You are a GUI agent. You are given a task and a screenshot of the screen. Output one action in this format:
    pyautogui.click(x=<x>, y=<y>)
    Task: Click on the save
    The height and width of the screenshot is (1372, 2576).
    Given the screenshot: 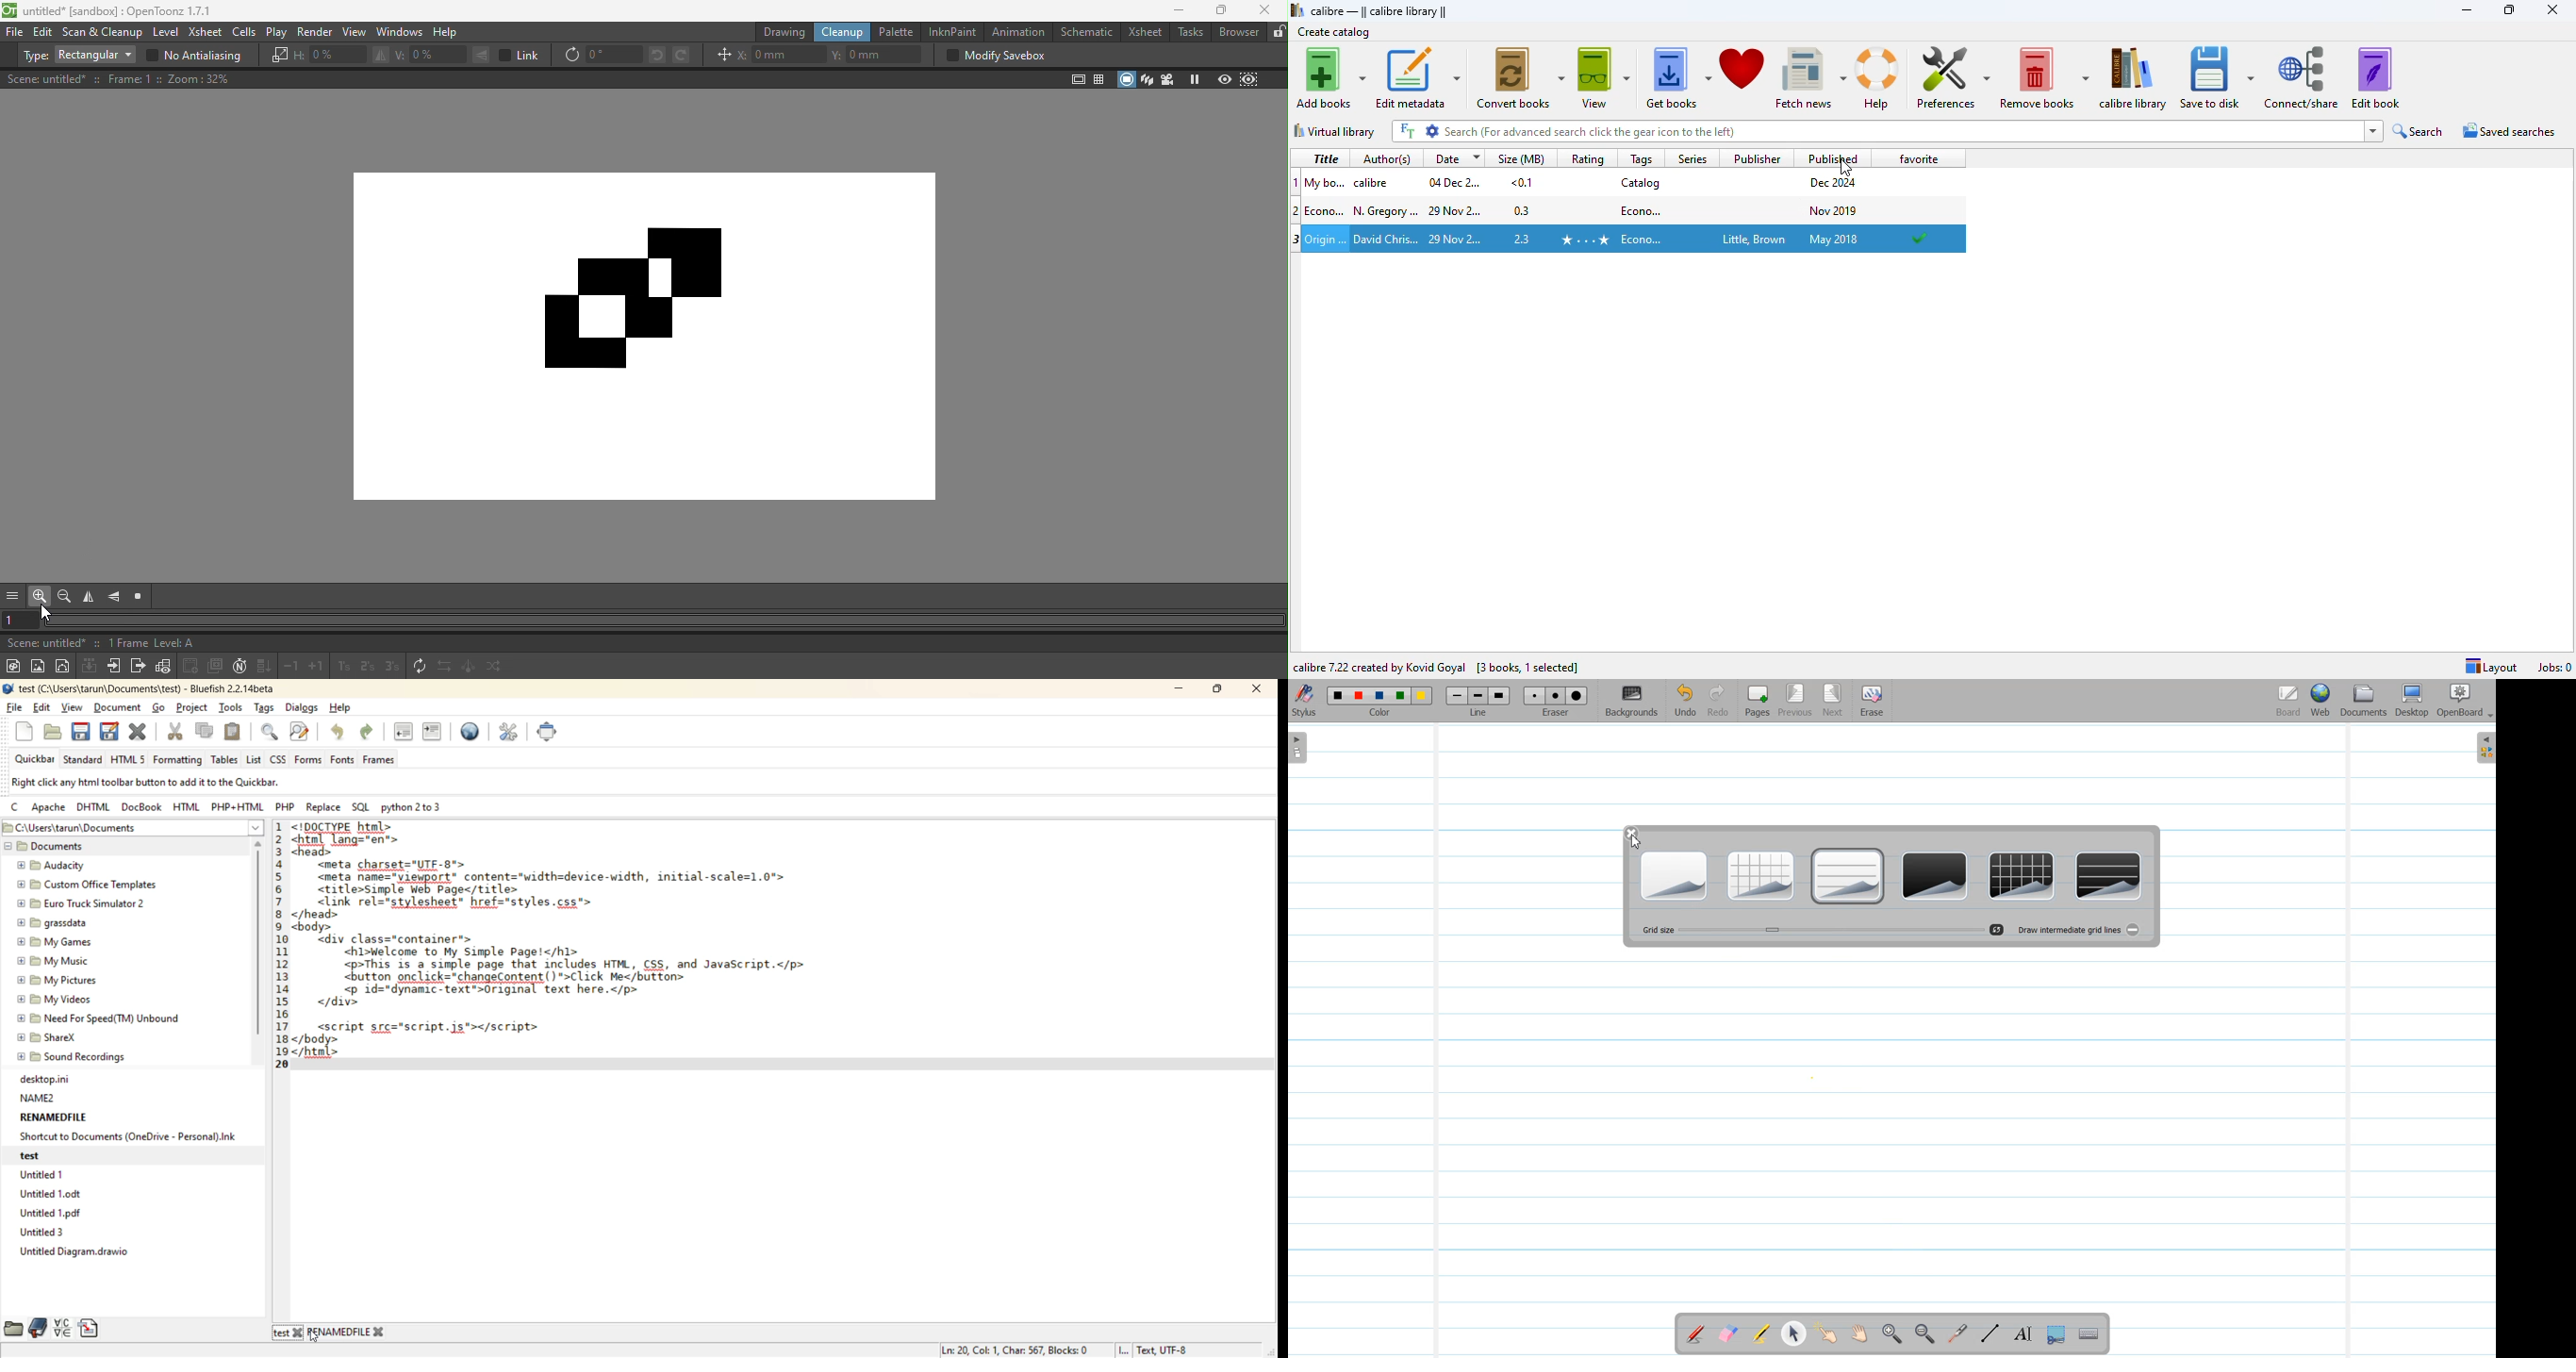 What is the action you would take?
    pyautogui.click(x=81, y=732)
    